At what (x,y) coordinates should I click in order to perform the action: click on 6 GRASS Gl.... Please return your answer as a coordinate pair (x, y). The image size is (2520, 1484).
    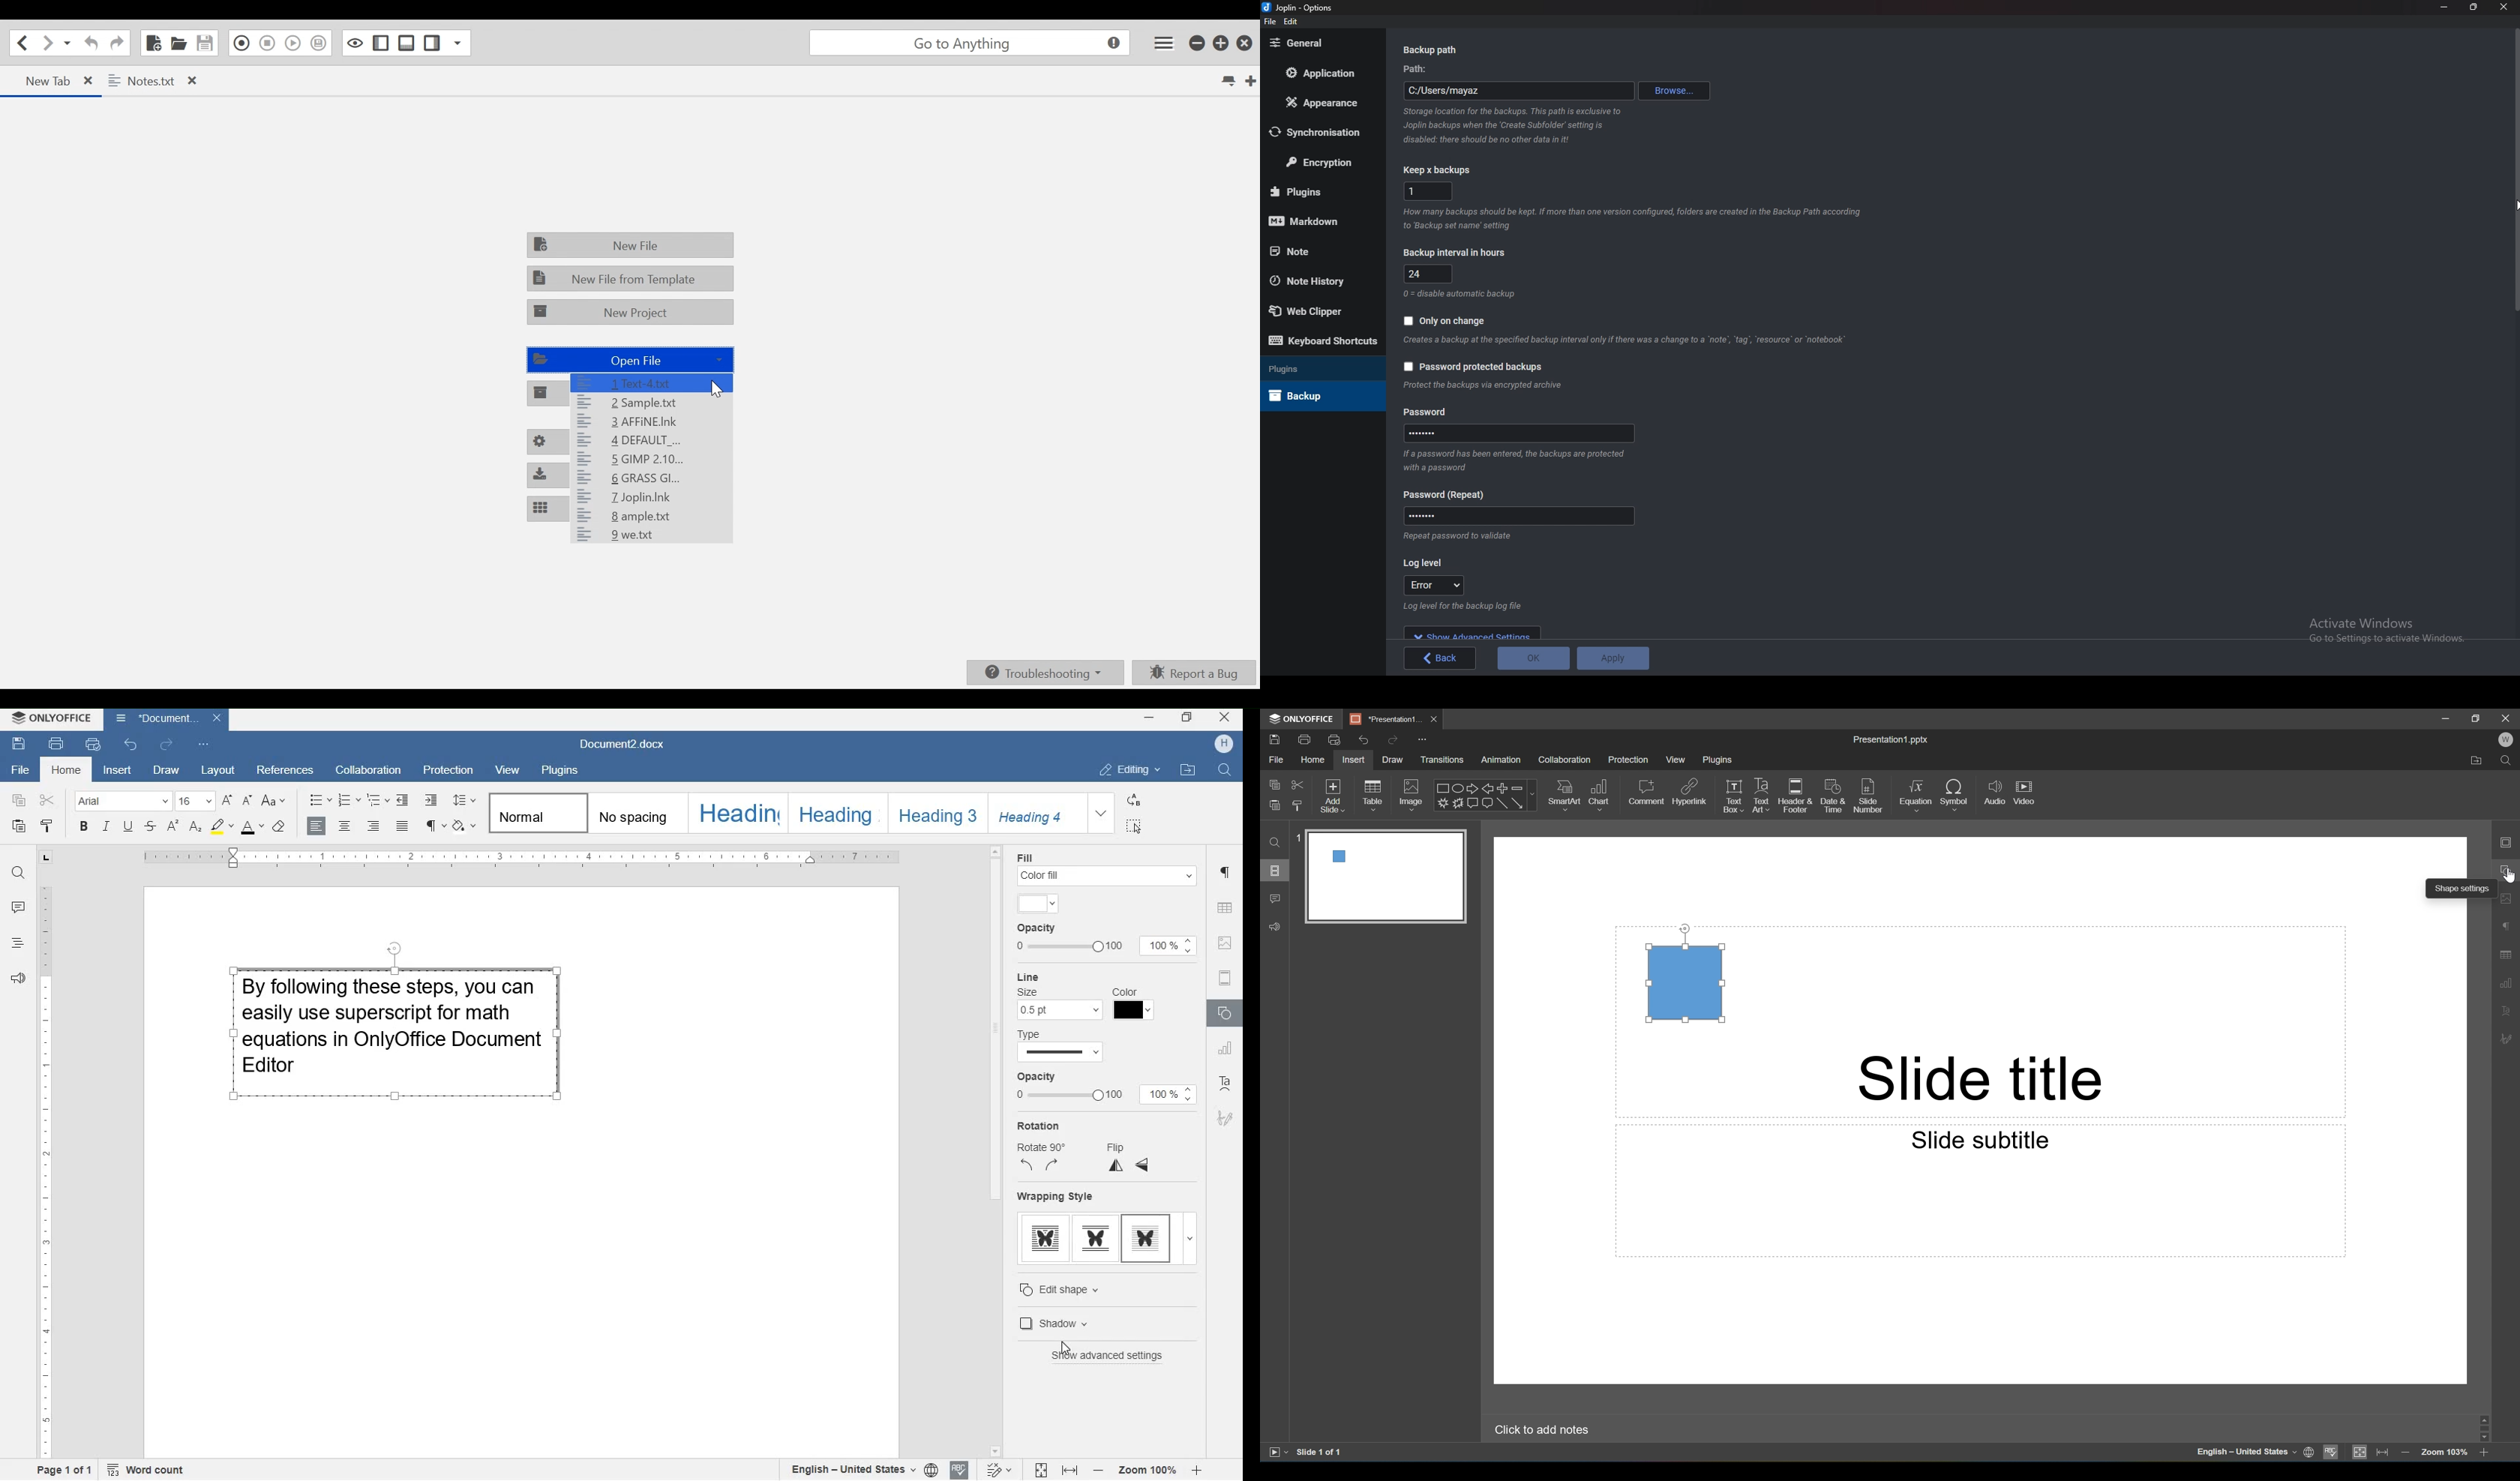
    Looking at the image, I should click on (652, 480).